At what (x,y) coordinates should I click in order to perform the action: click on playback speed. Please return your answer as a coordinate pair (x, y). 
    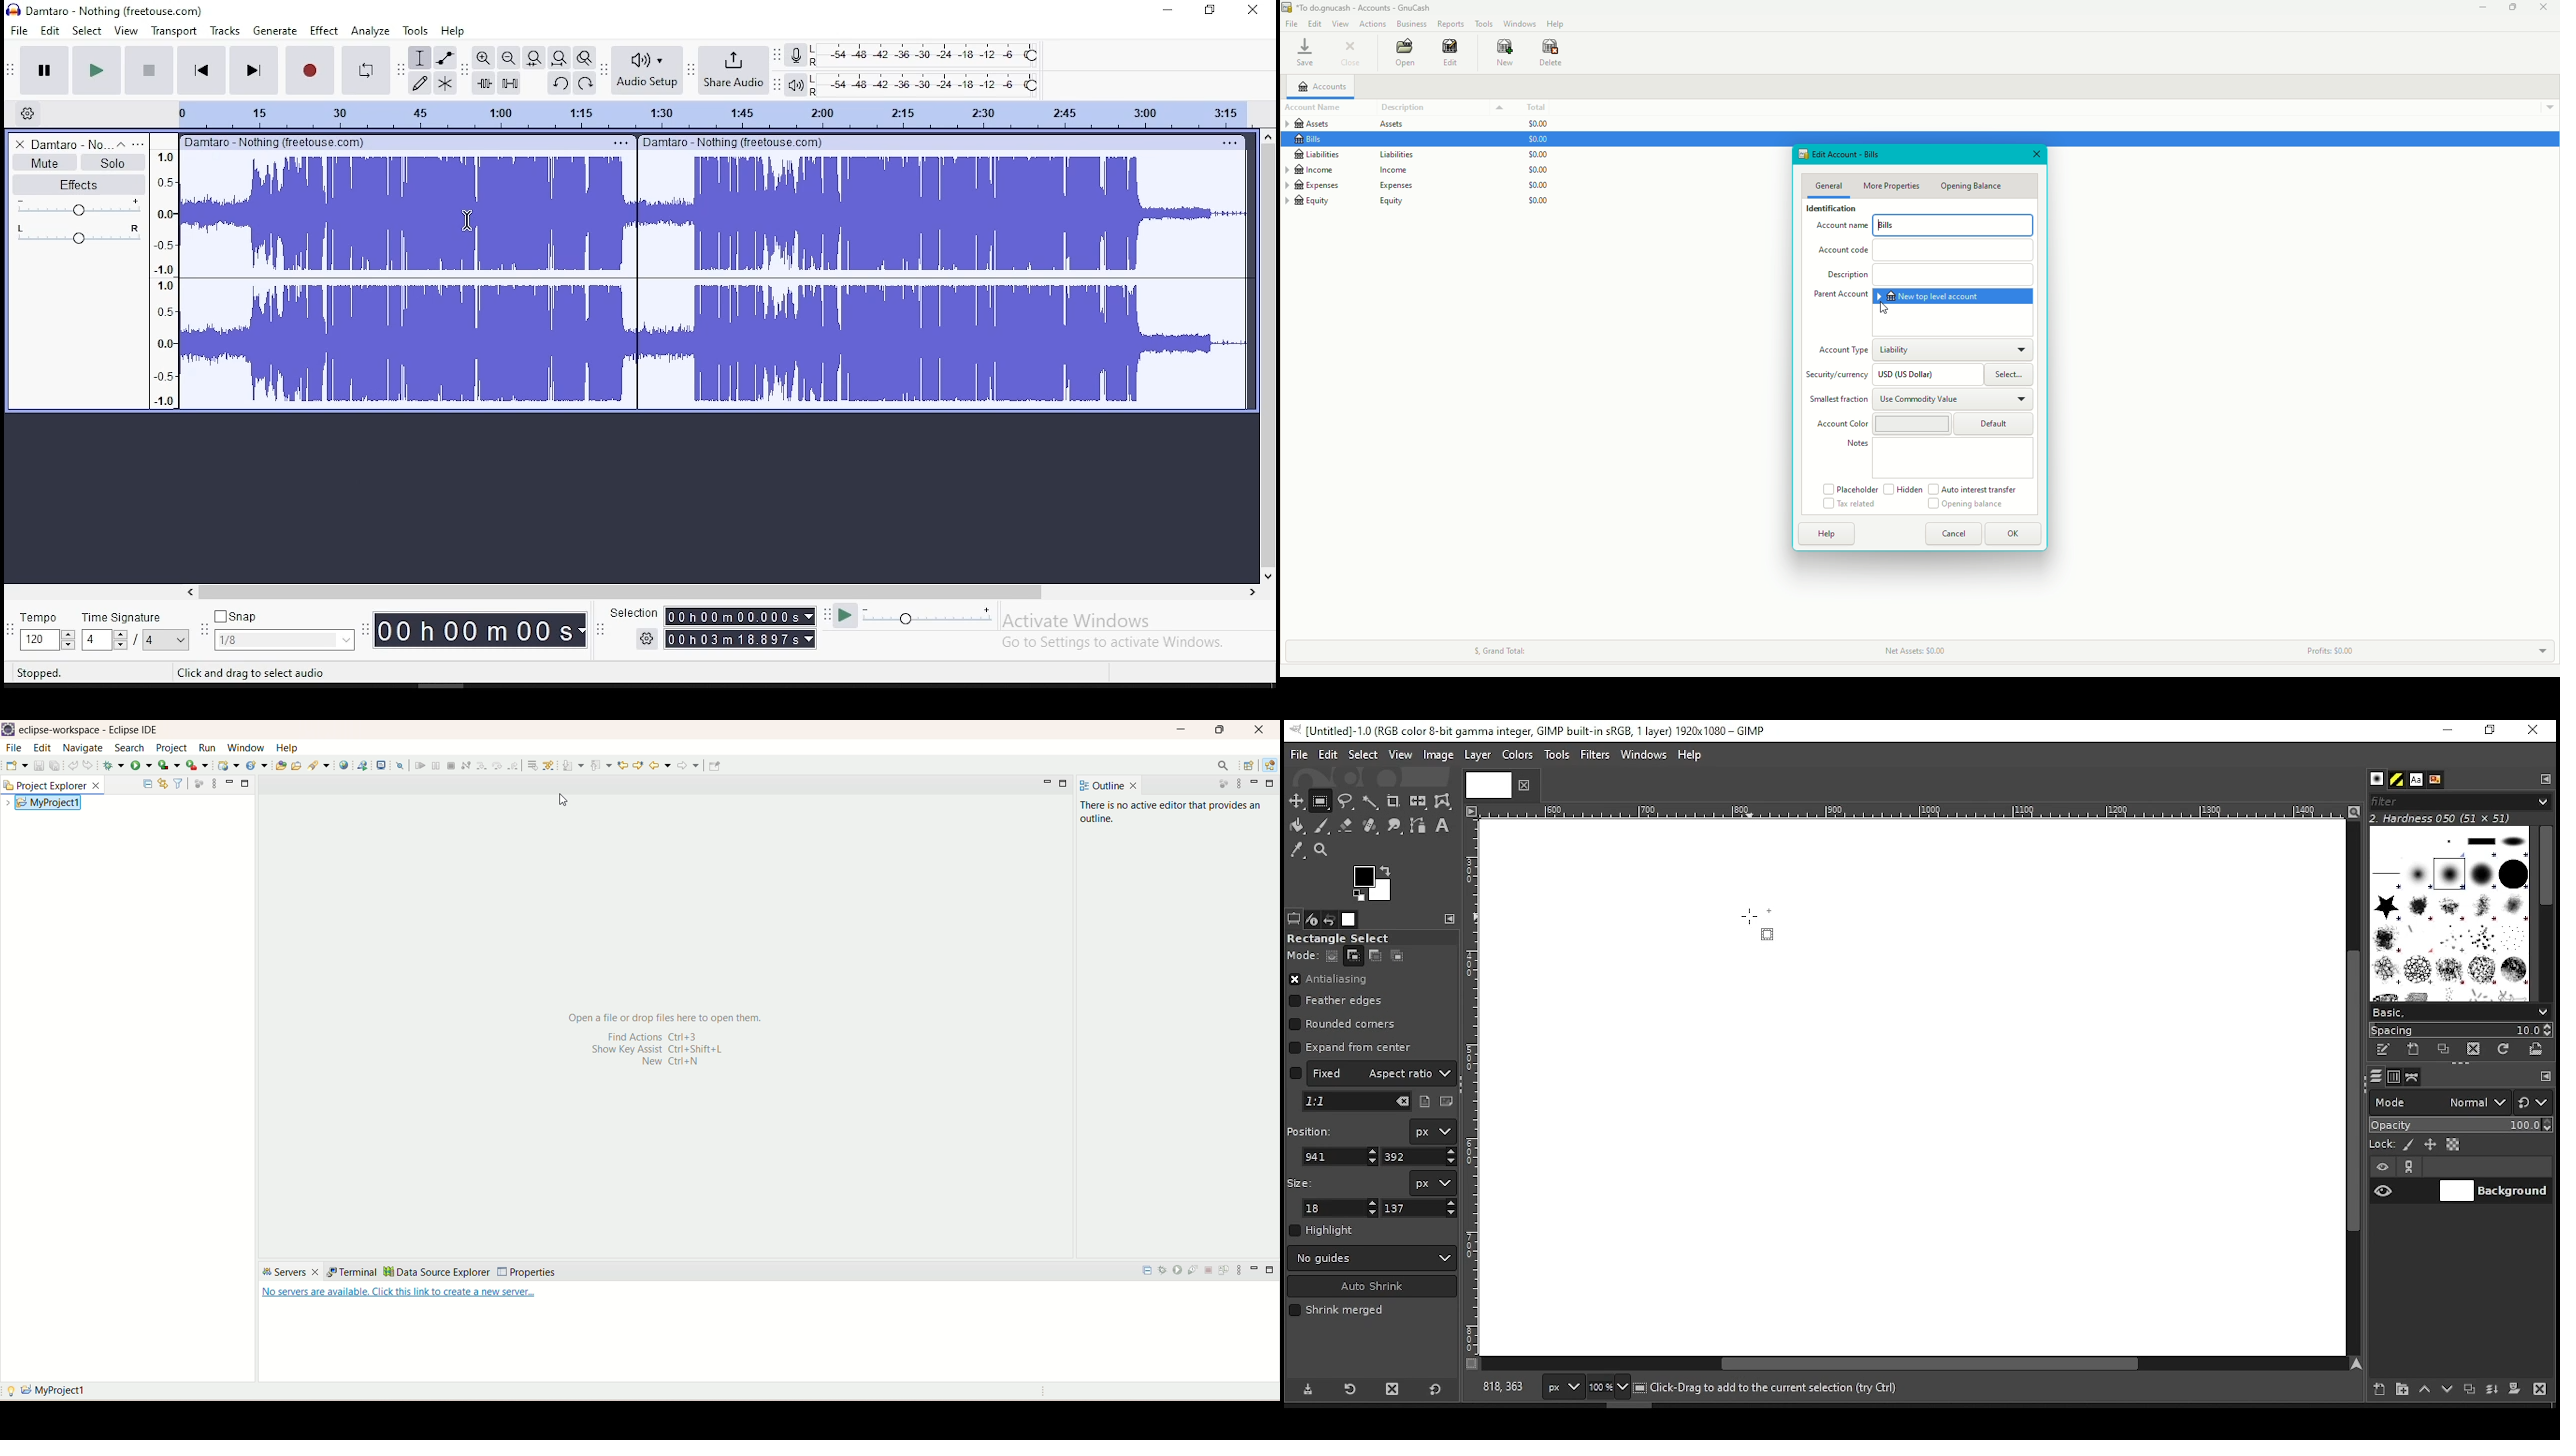
    Looking at the image, I should click on (929, 617).